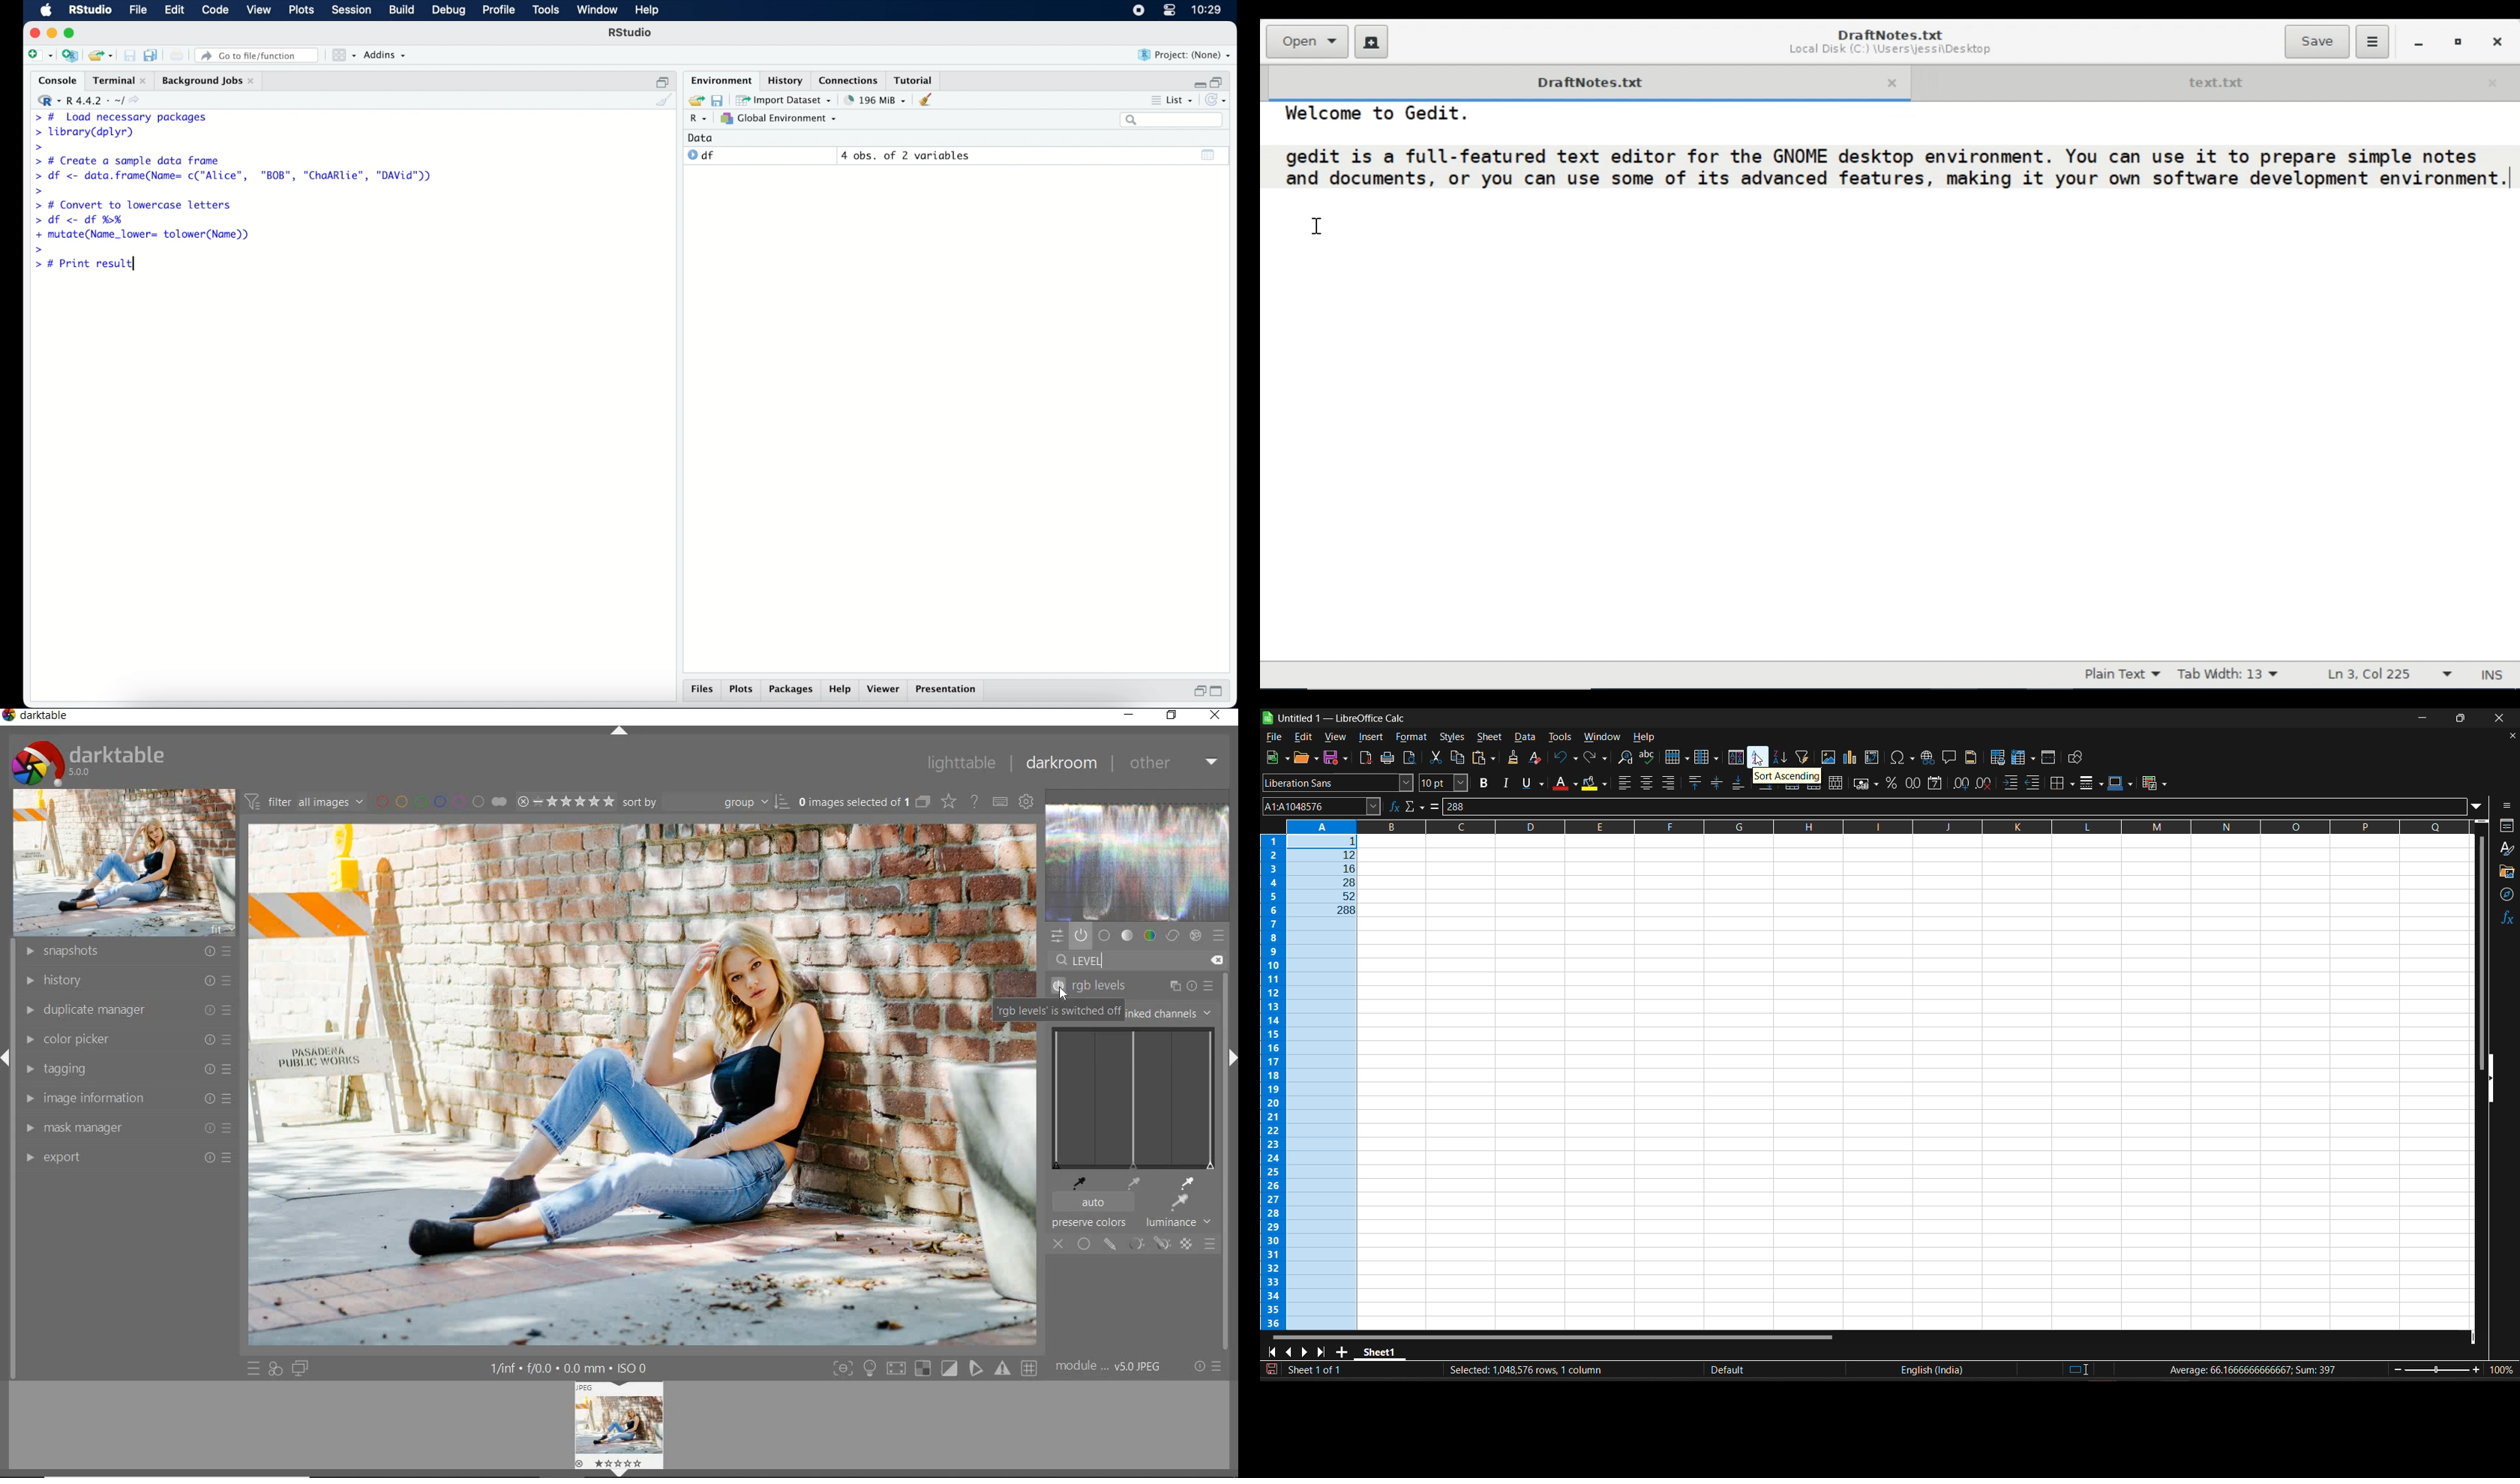 This screenshot has height=1484, width=2520. I want to click on cursor, so click(1317, 227).